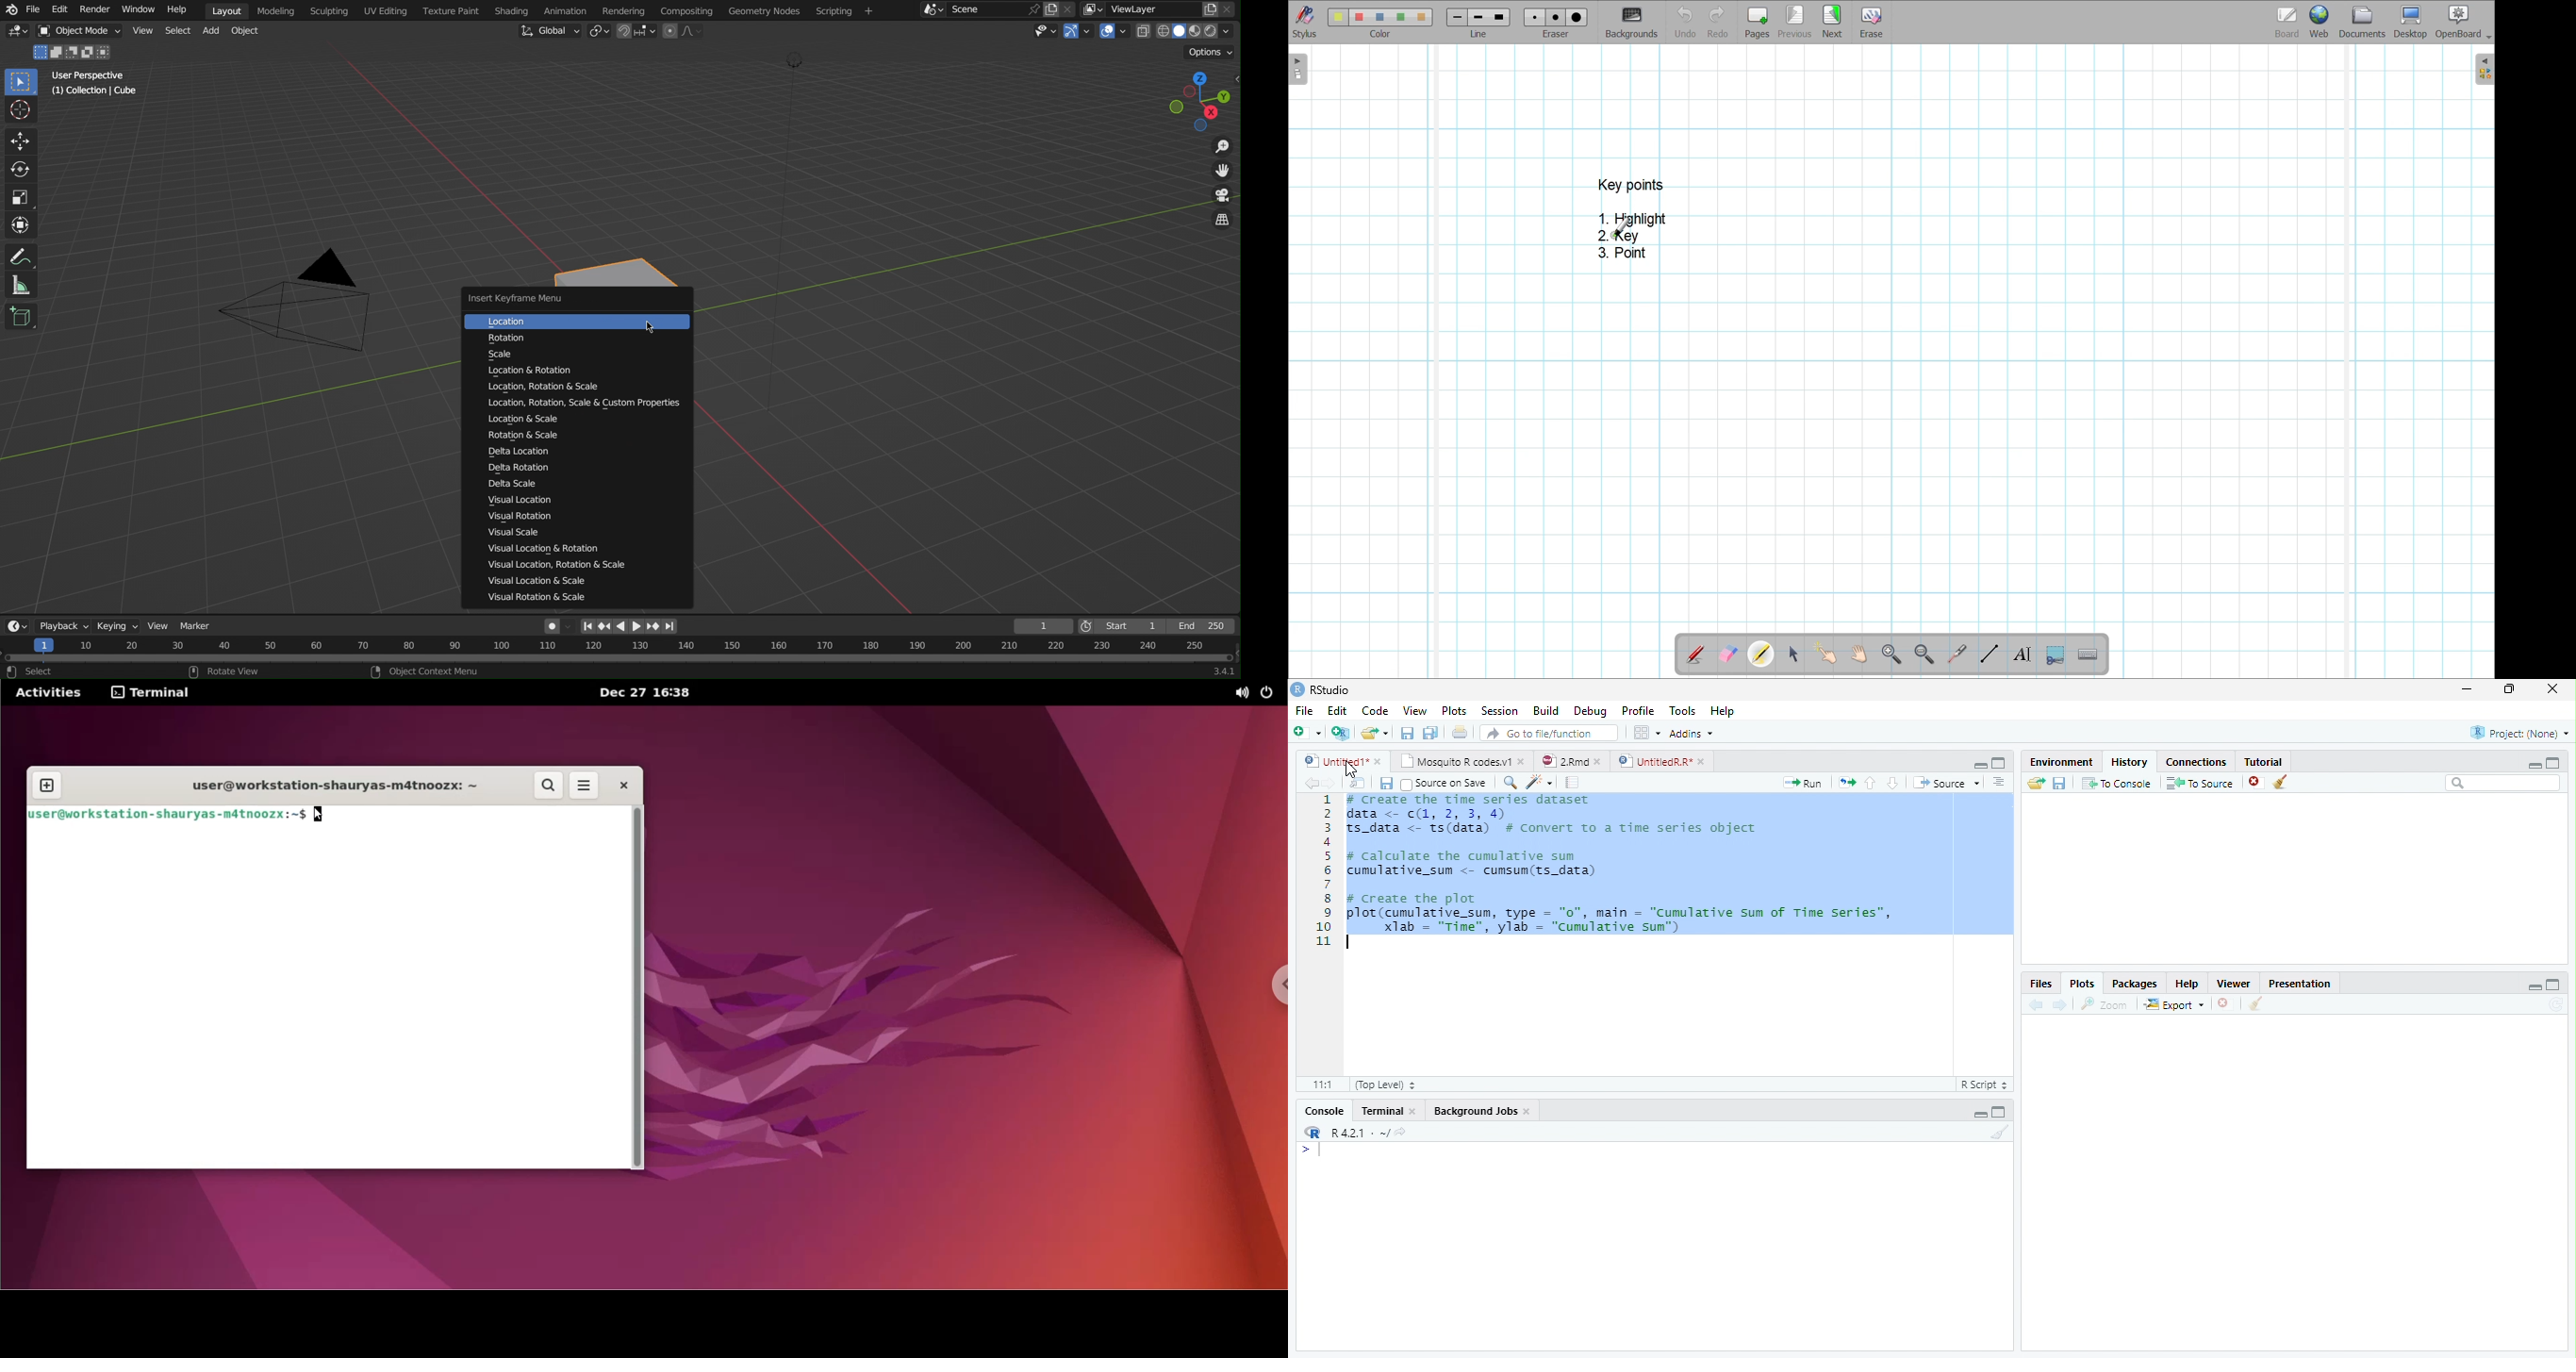 The height and width of the screenshot is (1372, 2576). I want to click on Input Cursor, so click(1327, 1147).